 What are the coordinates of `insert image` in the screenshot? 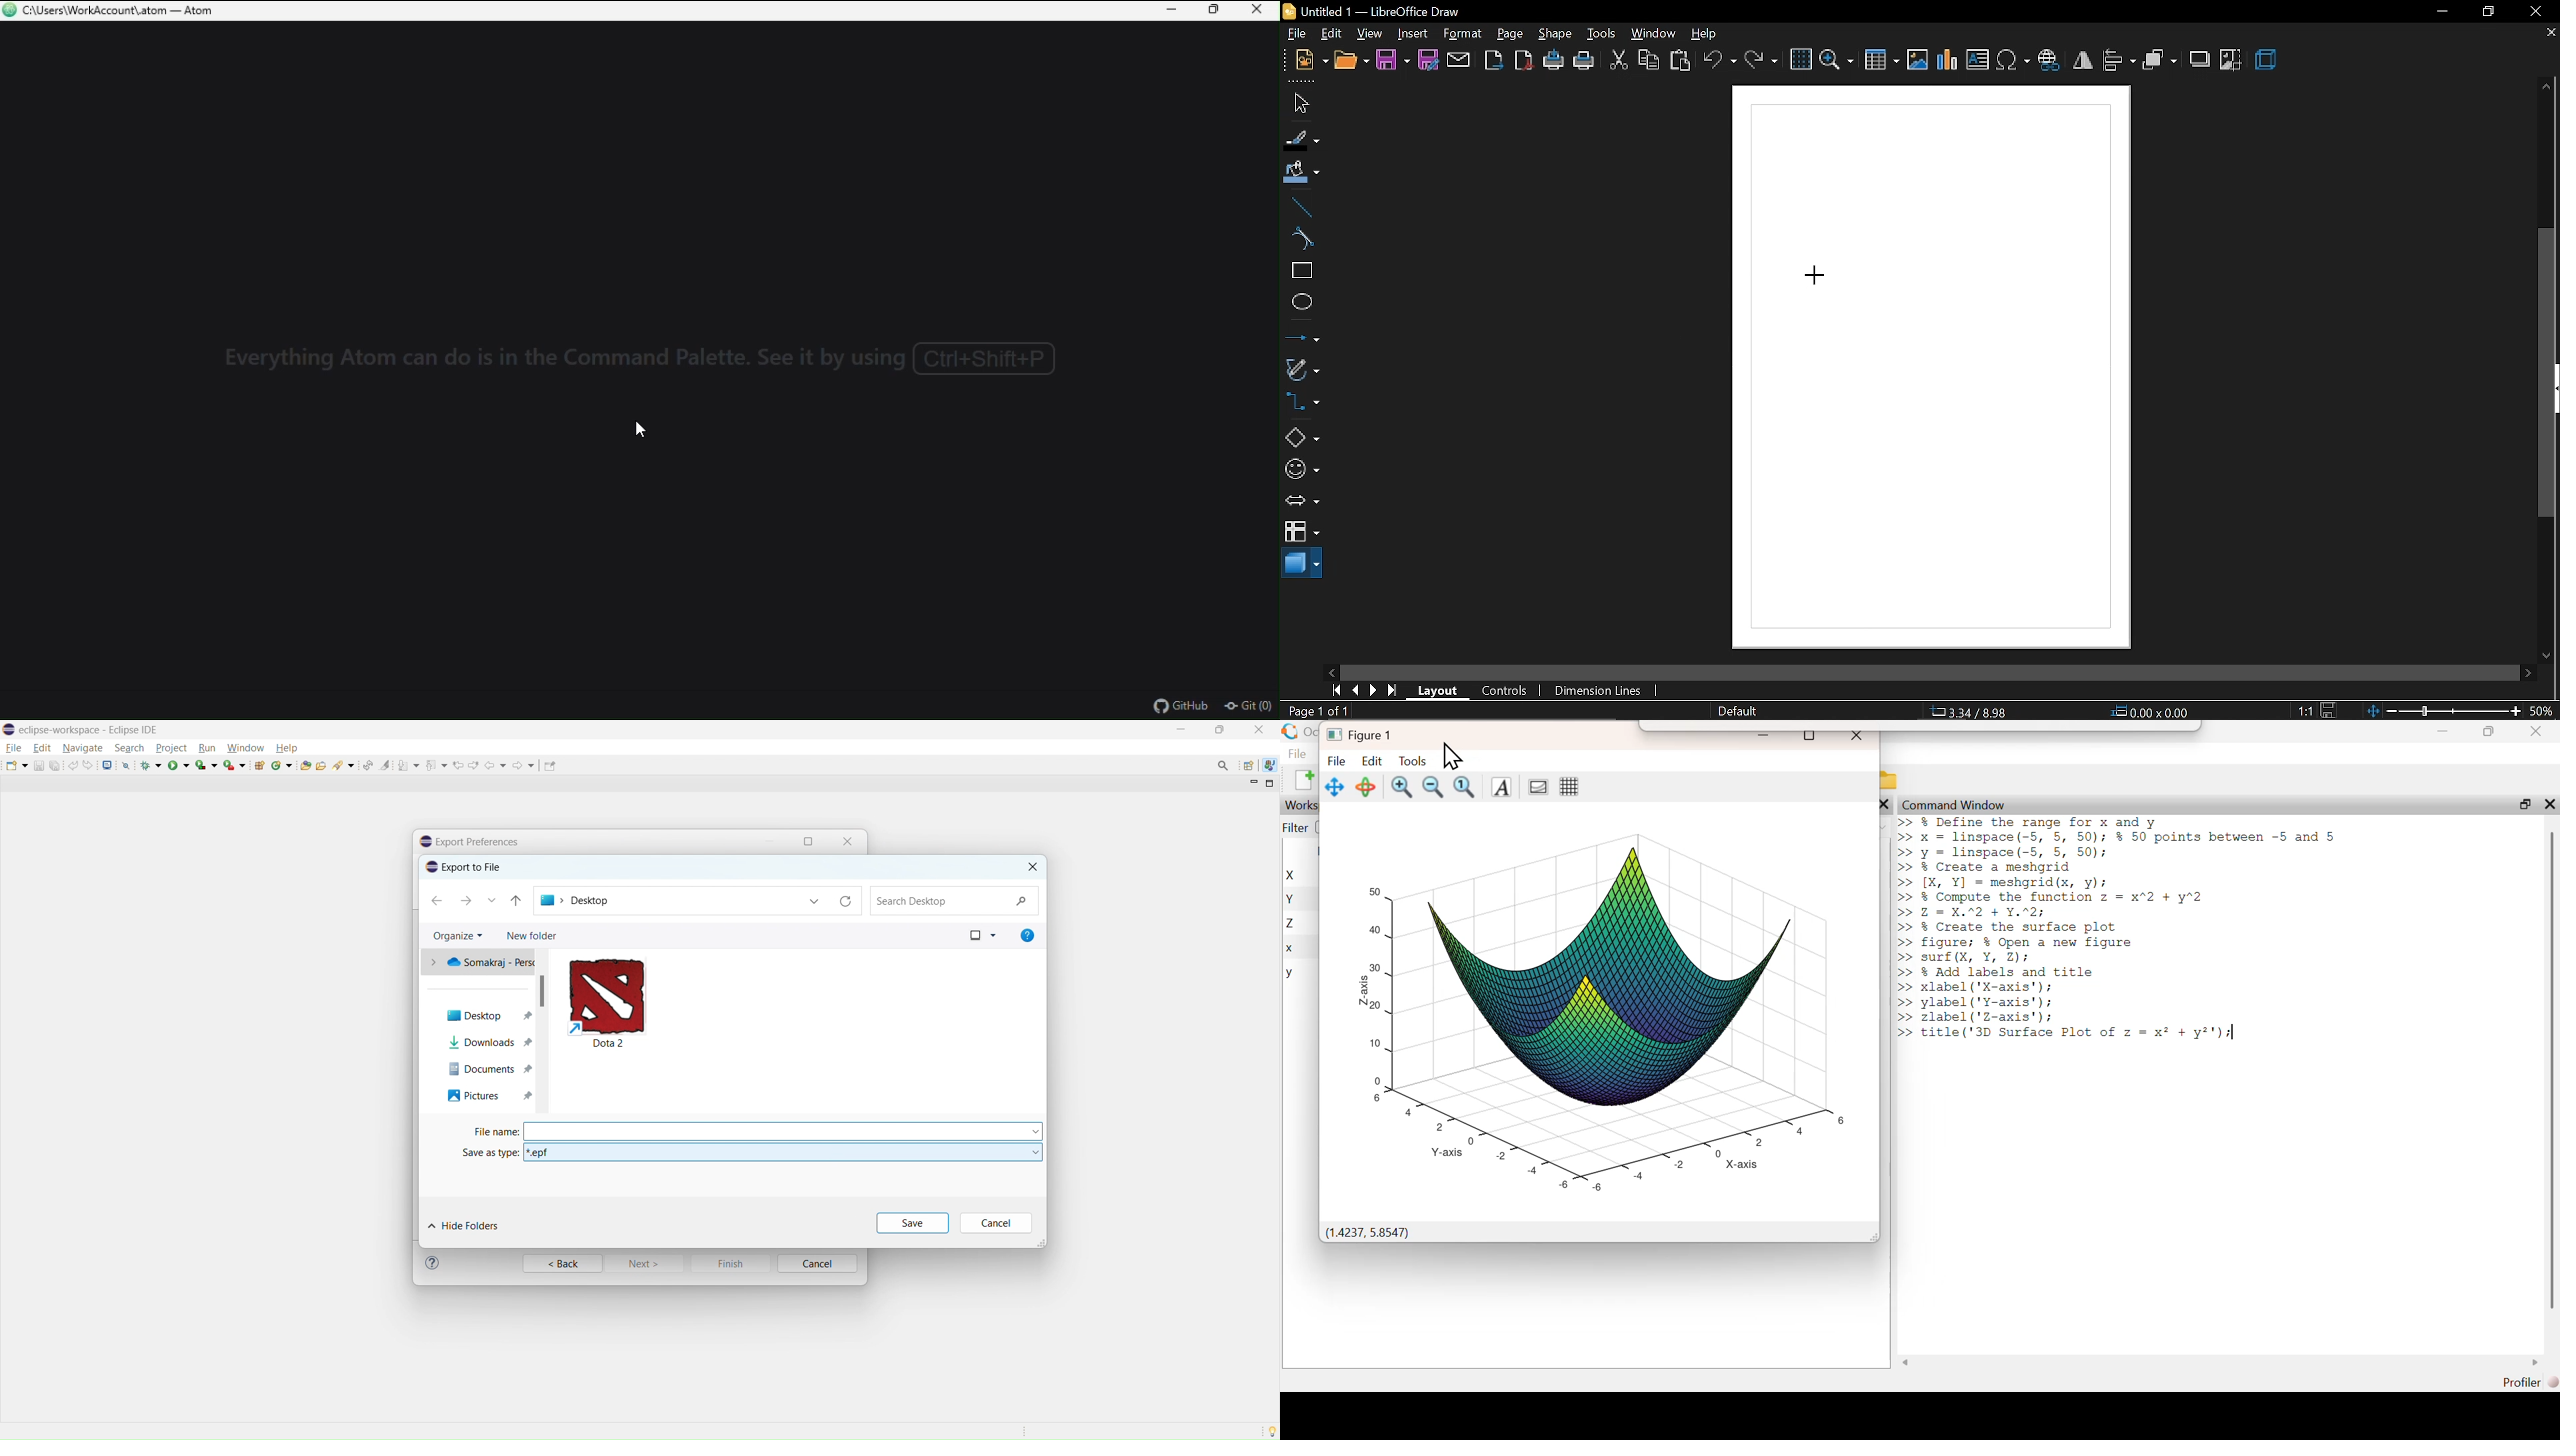 It's located at (1918, 61).